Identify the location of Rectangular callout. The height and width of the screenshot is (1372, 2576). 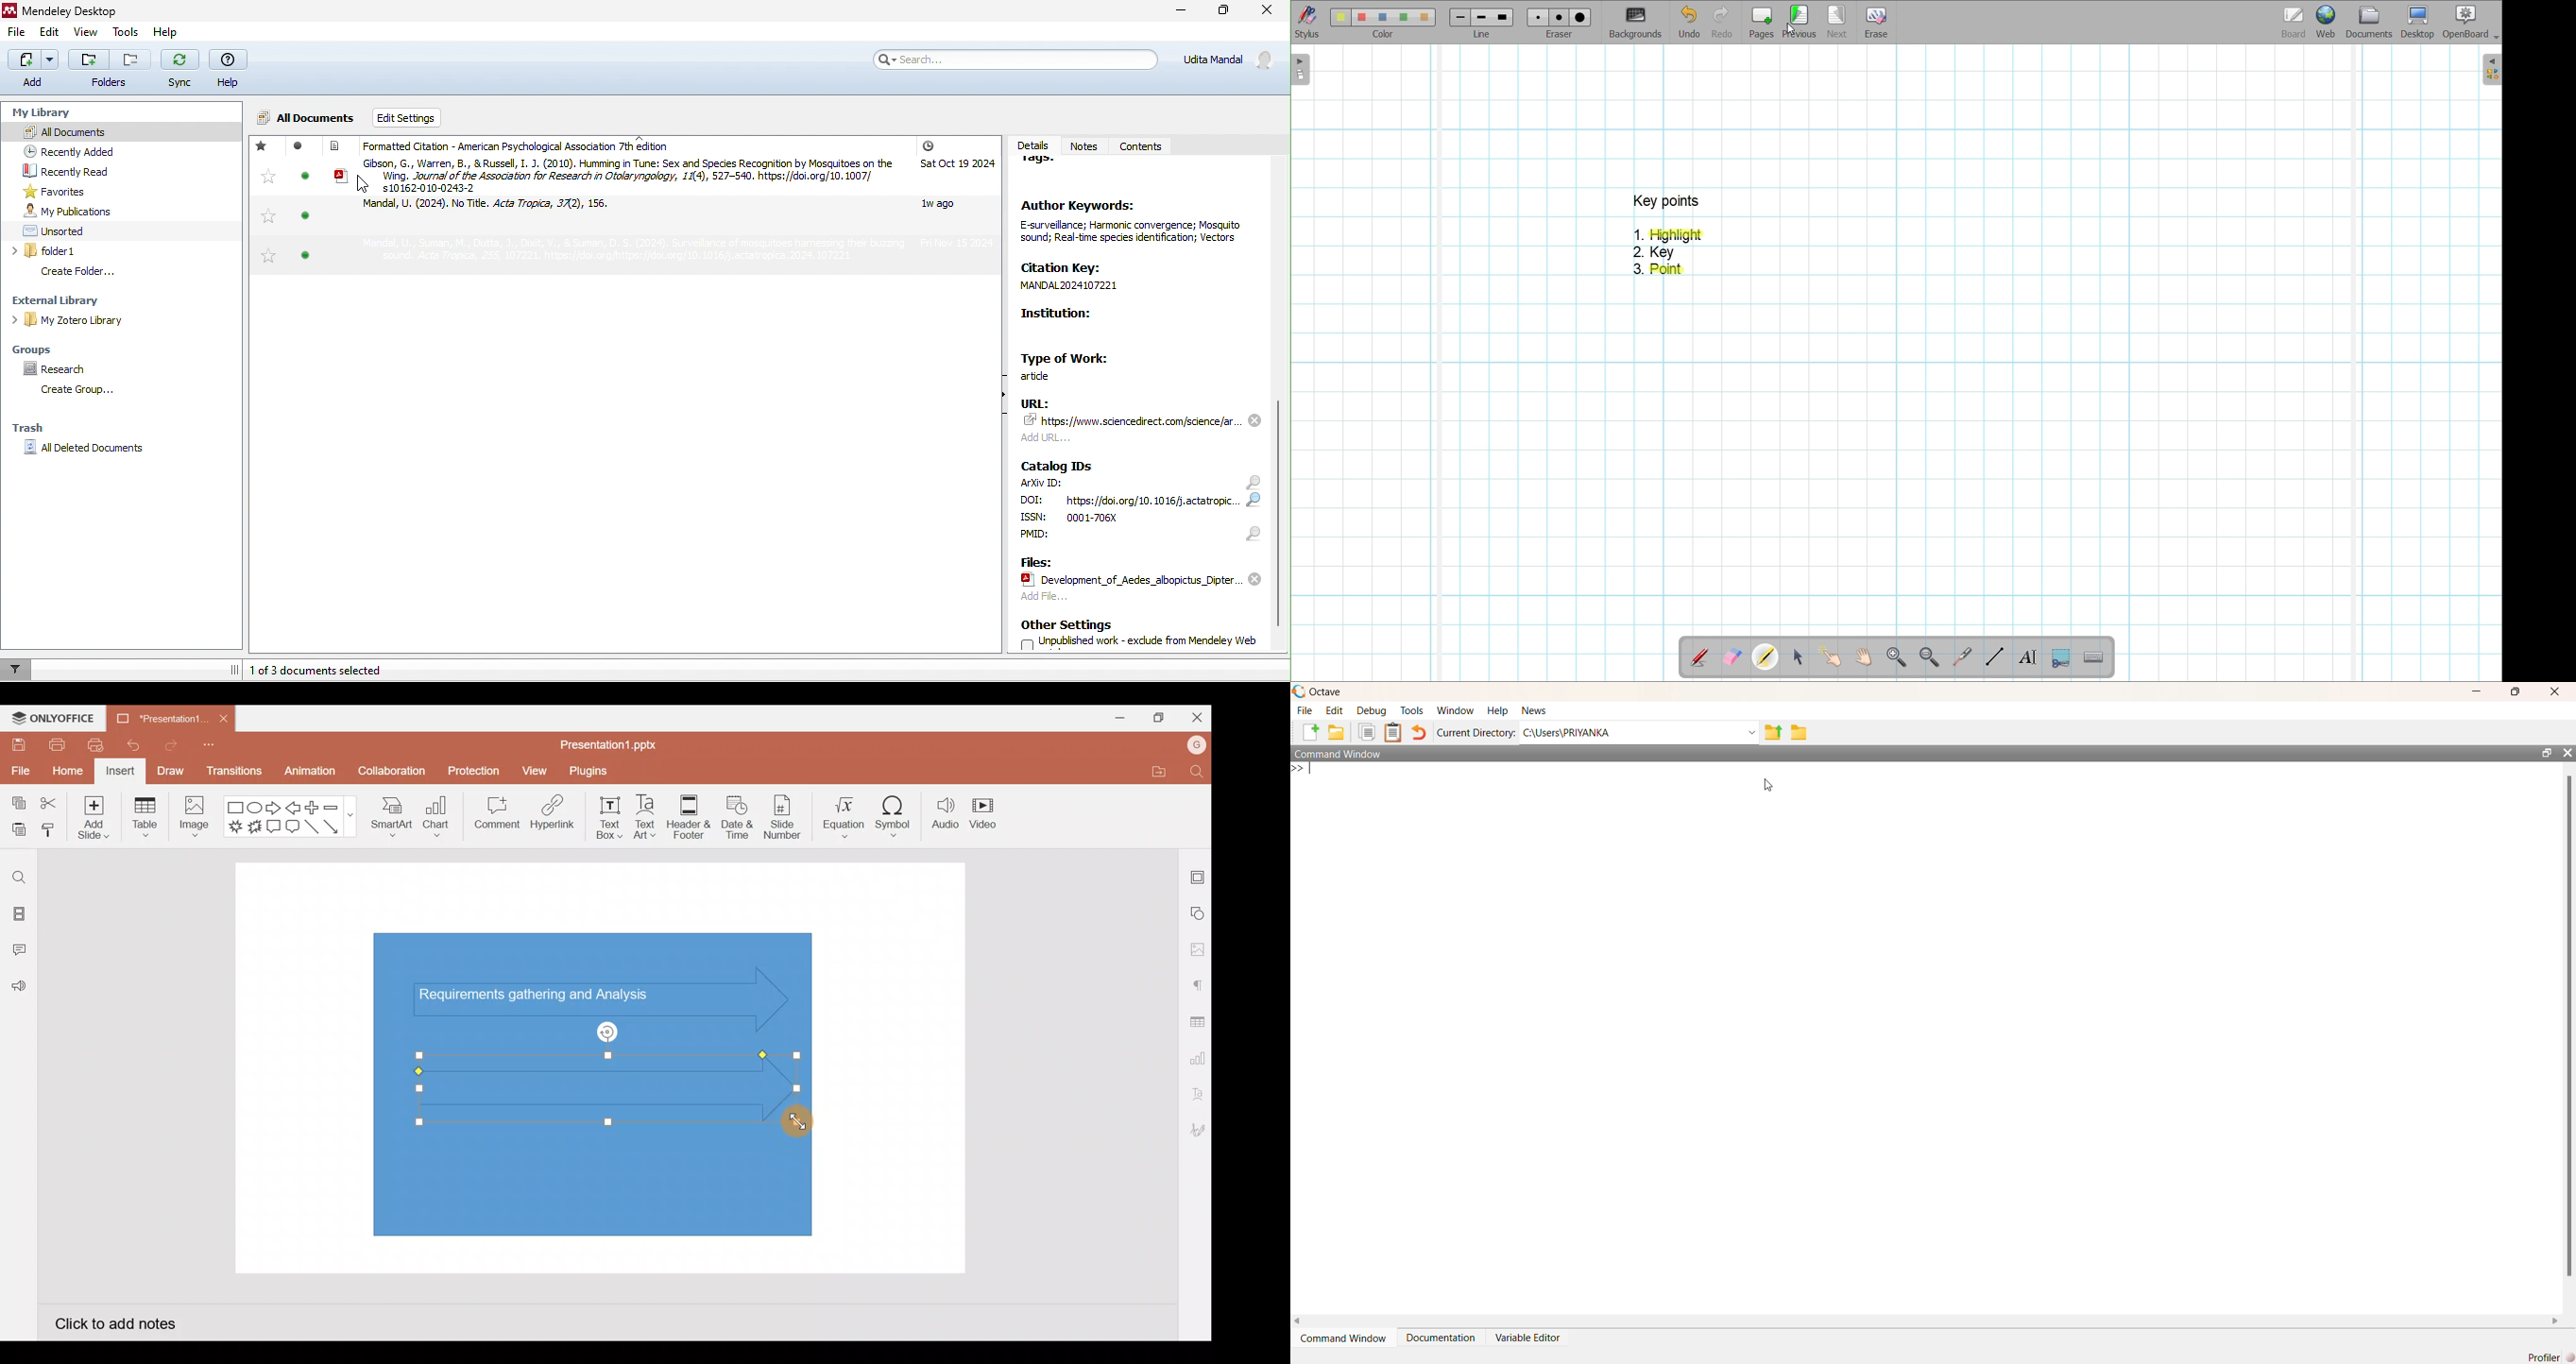
(274, 827).